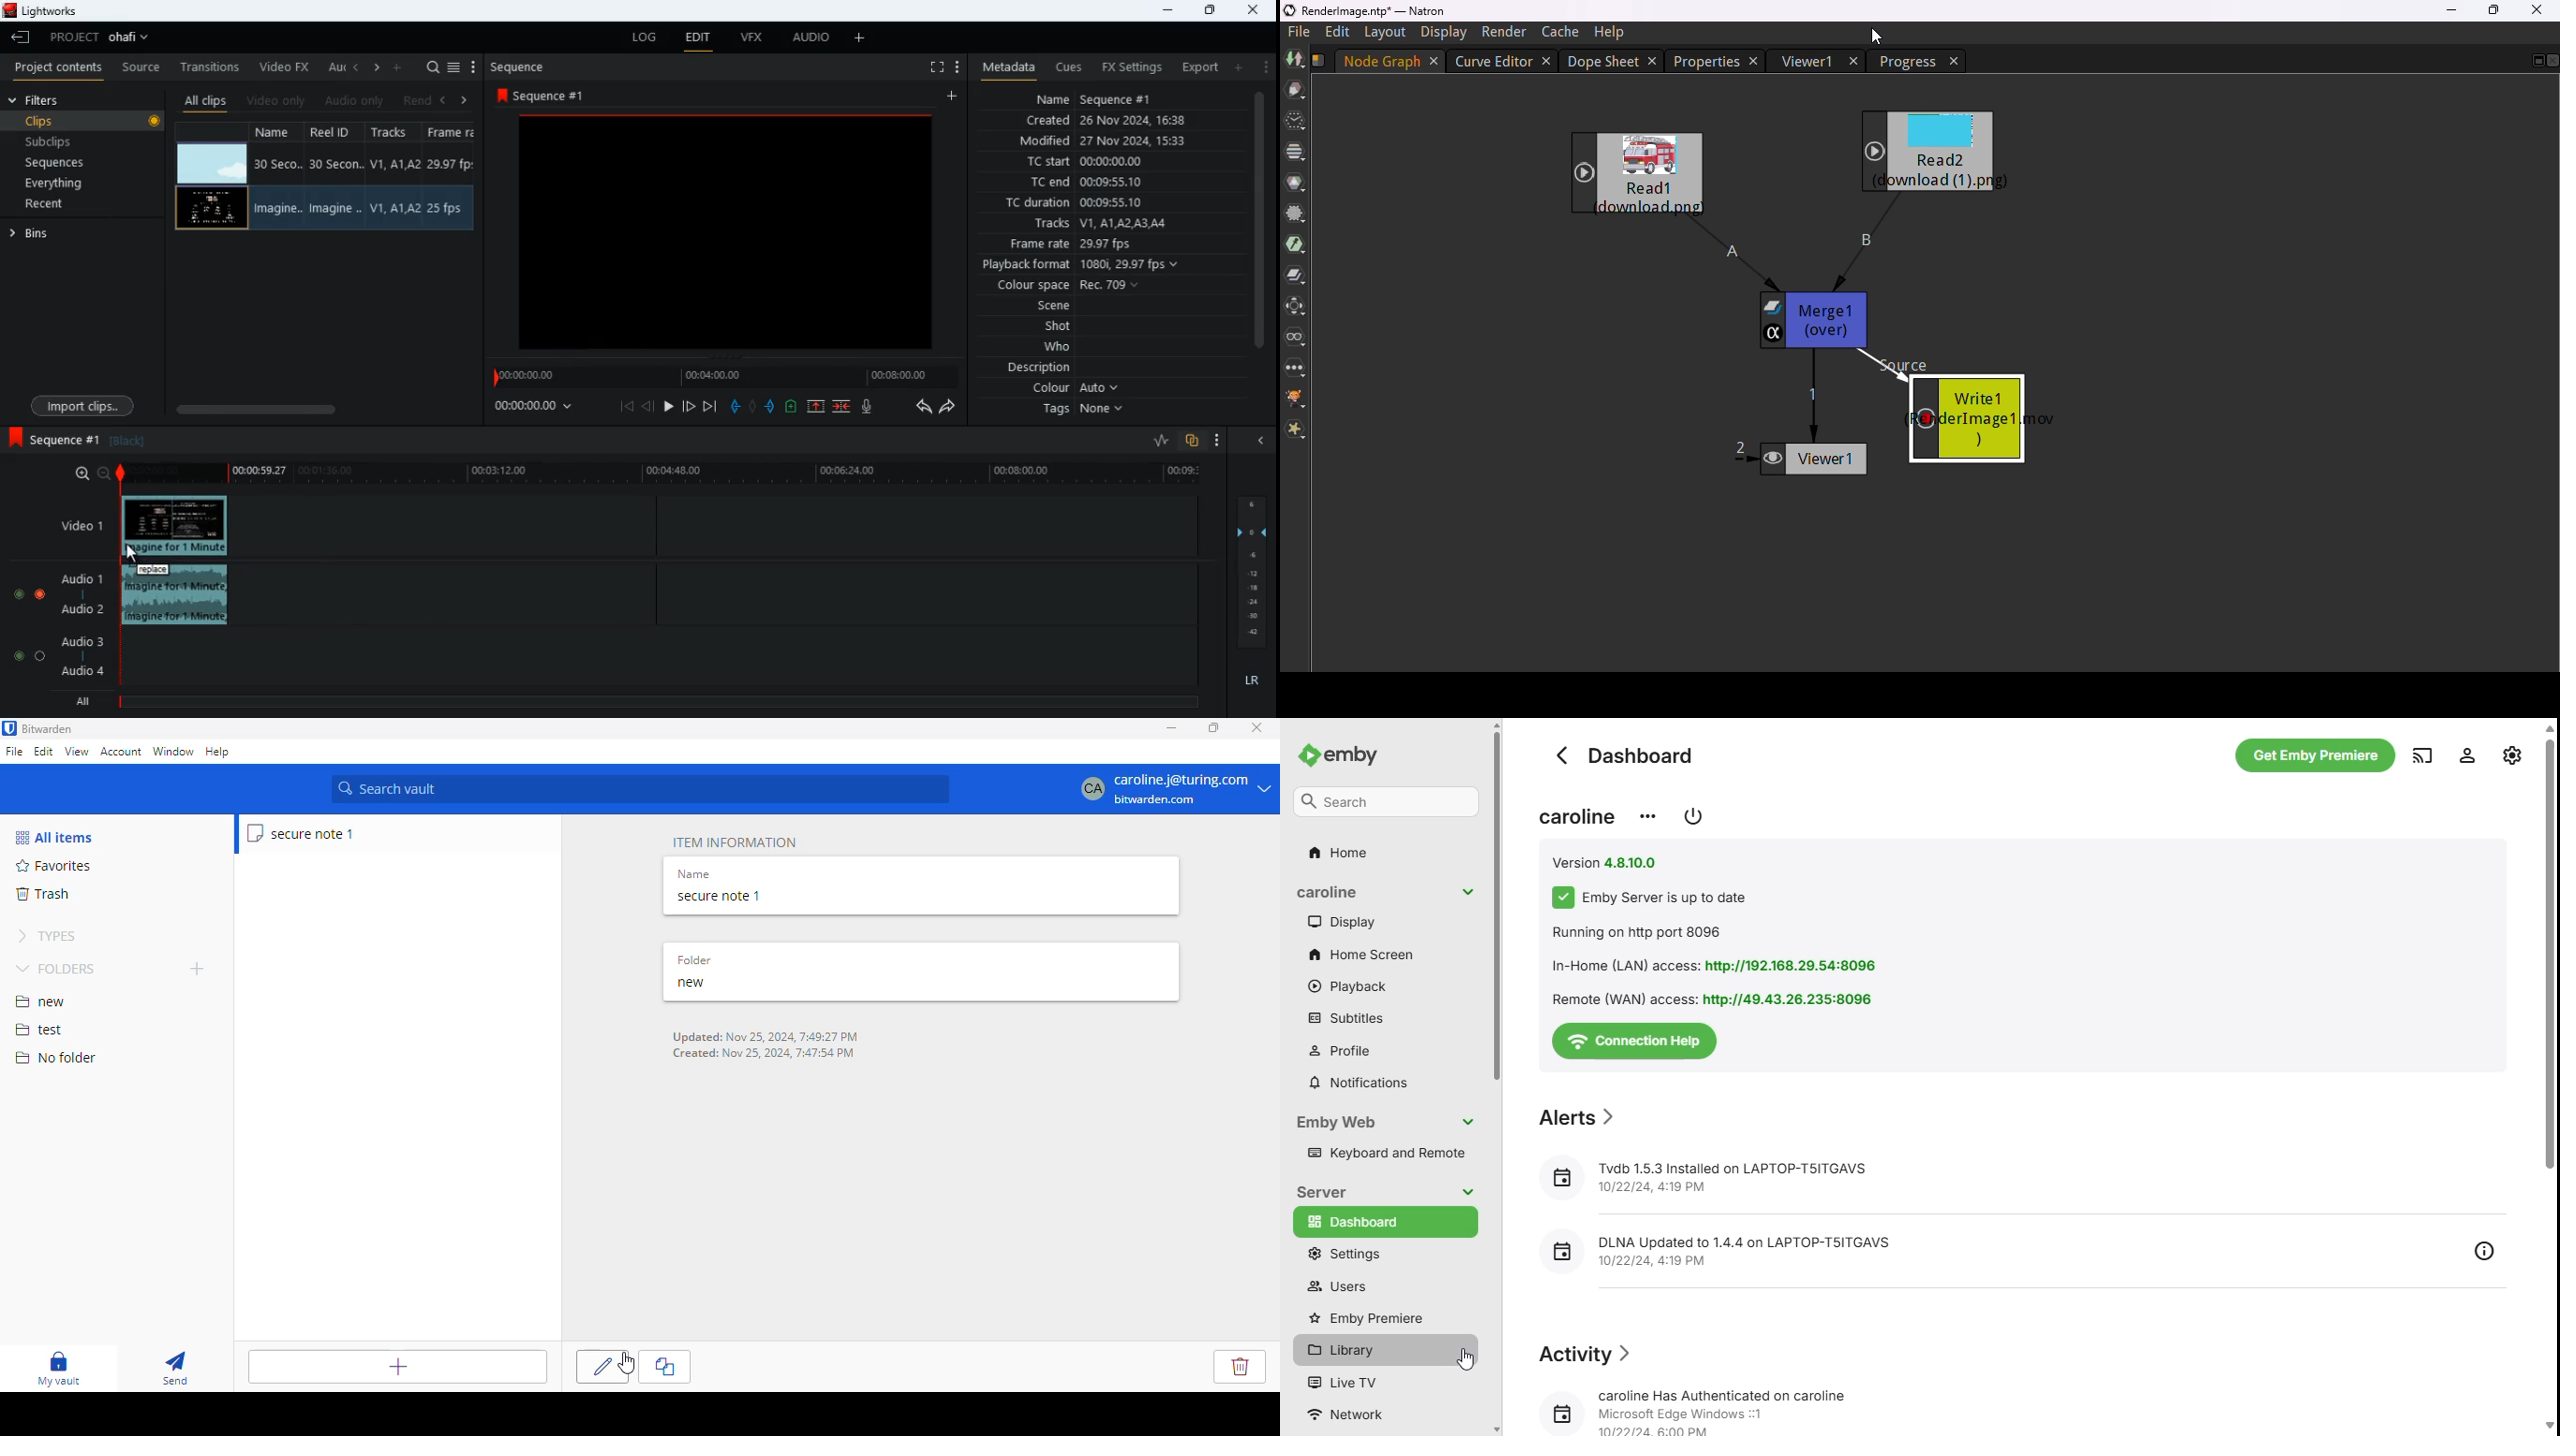  I want to click on home, so click(1337, 853).